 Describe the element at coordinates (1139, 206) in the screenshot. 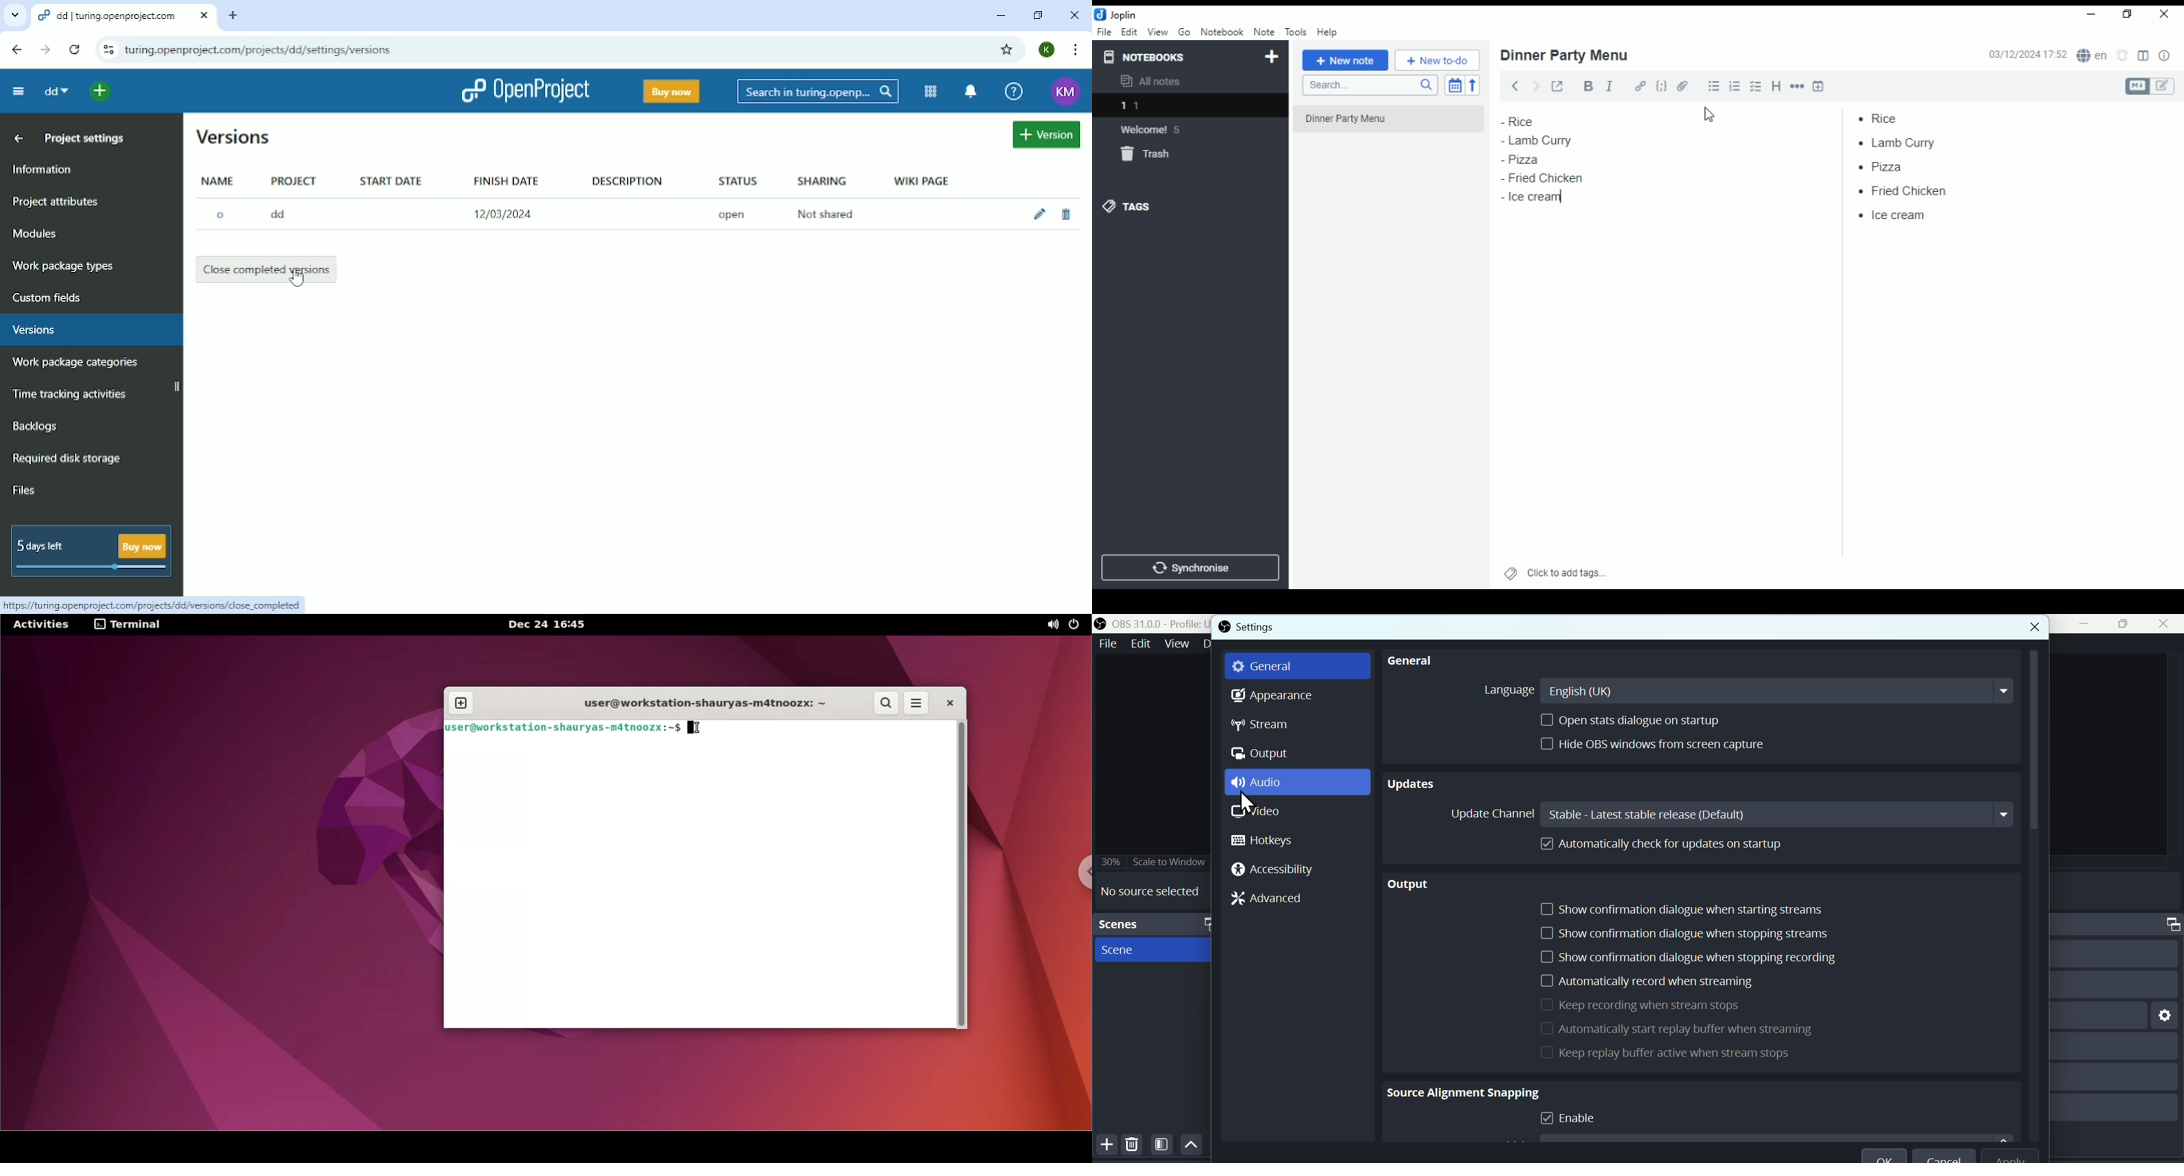

I see `tags` at that location.